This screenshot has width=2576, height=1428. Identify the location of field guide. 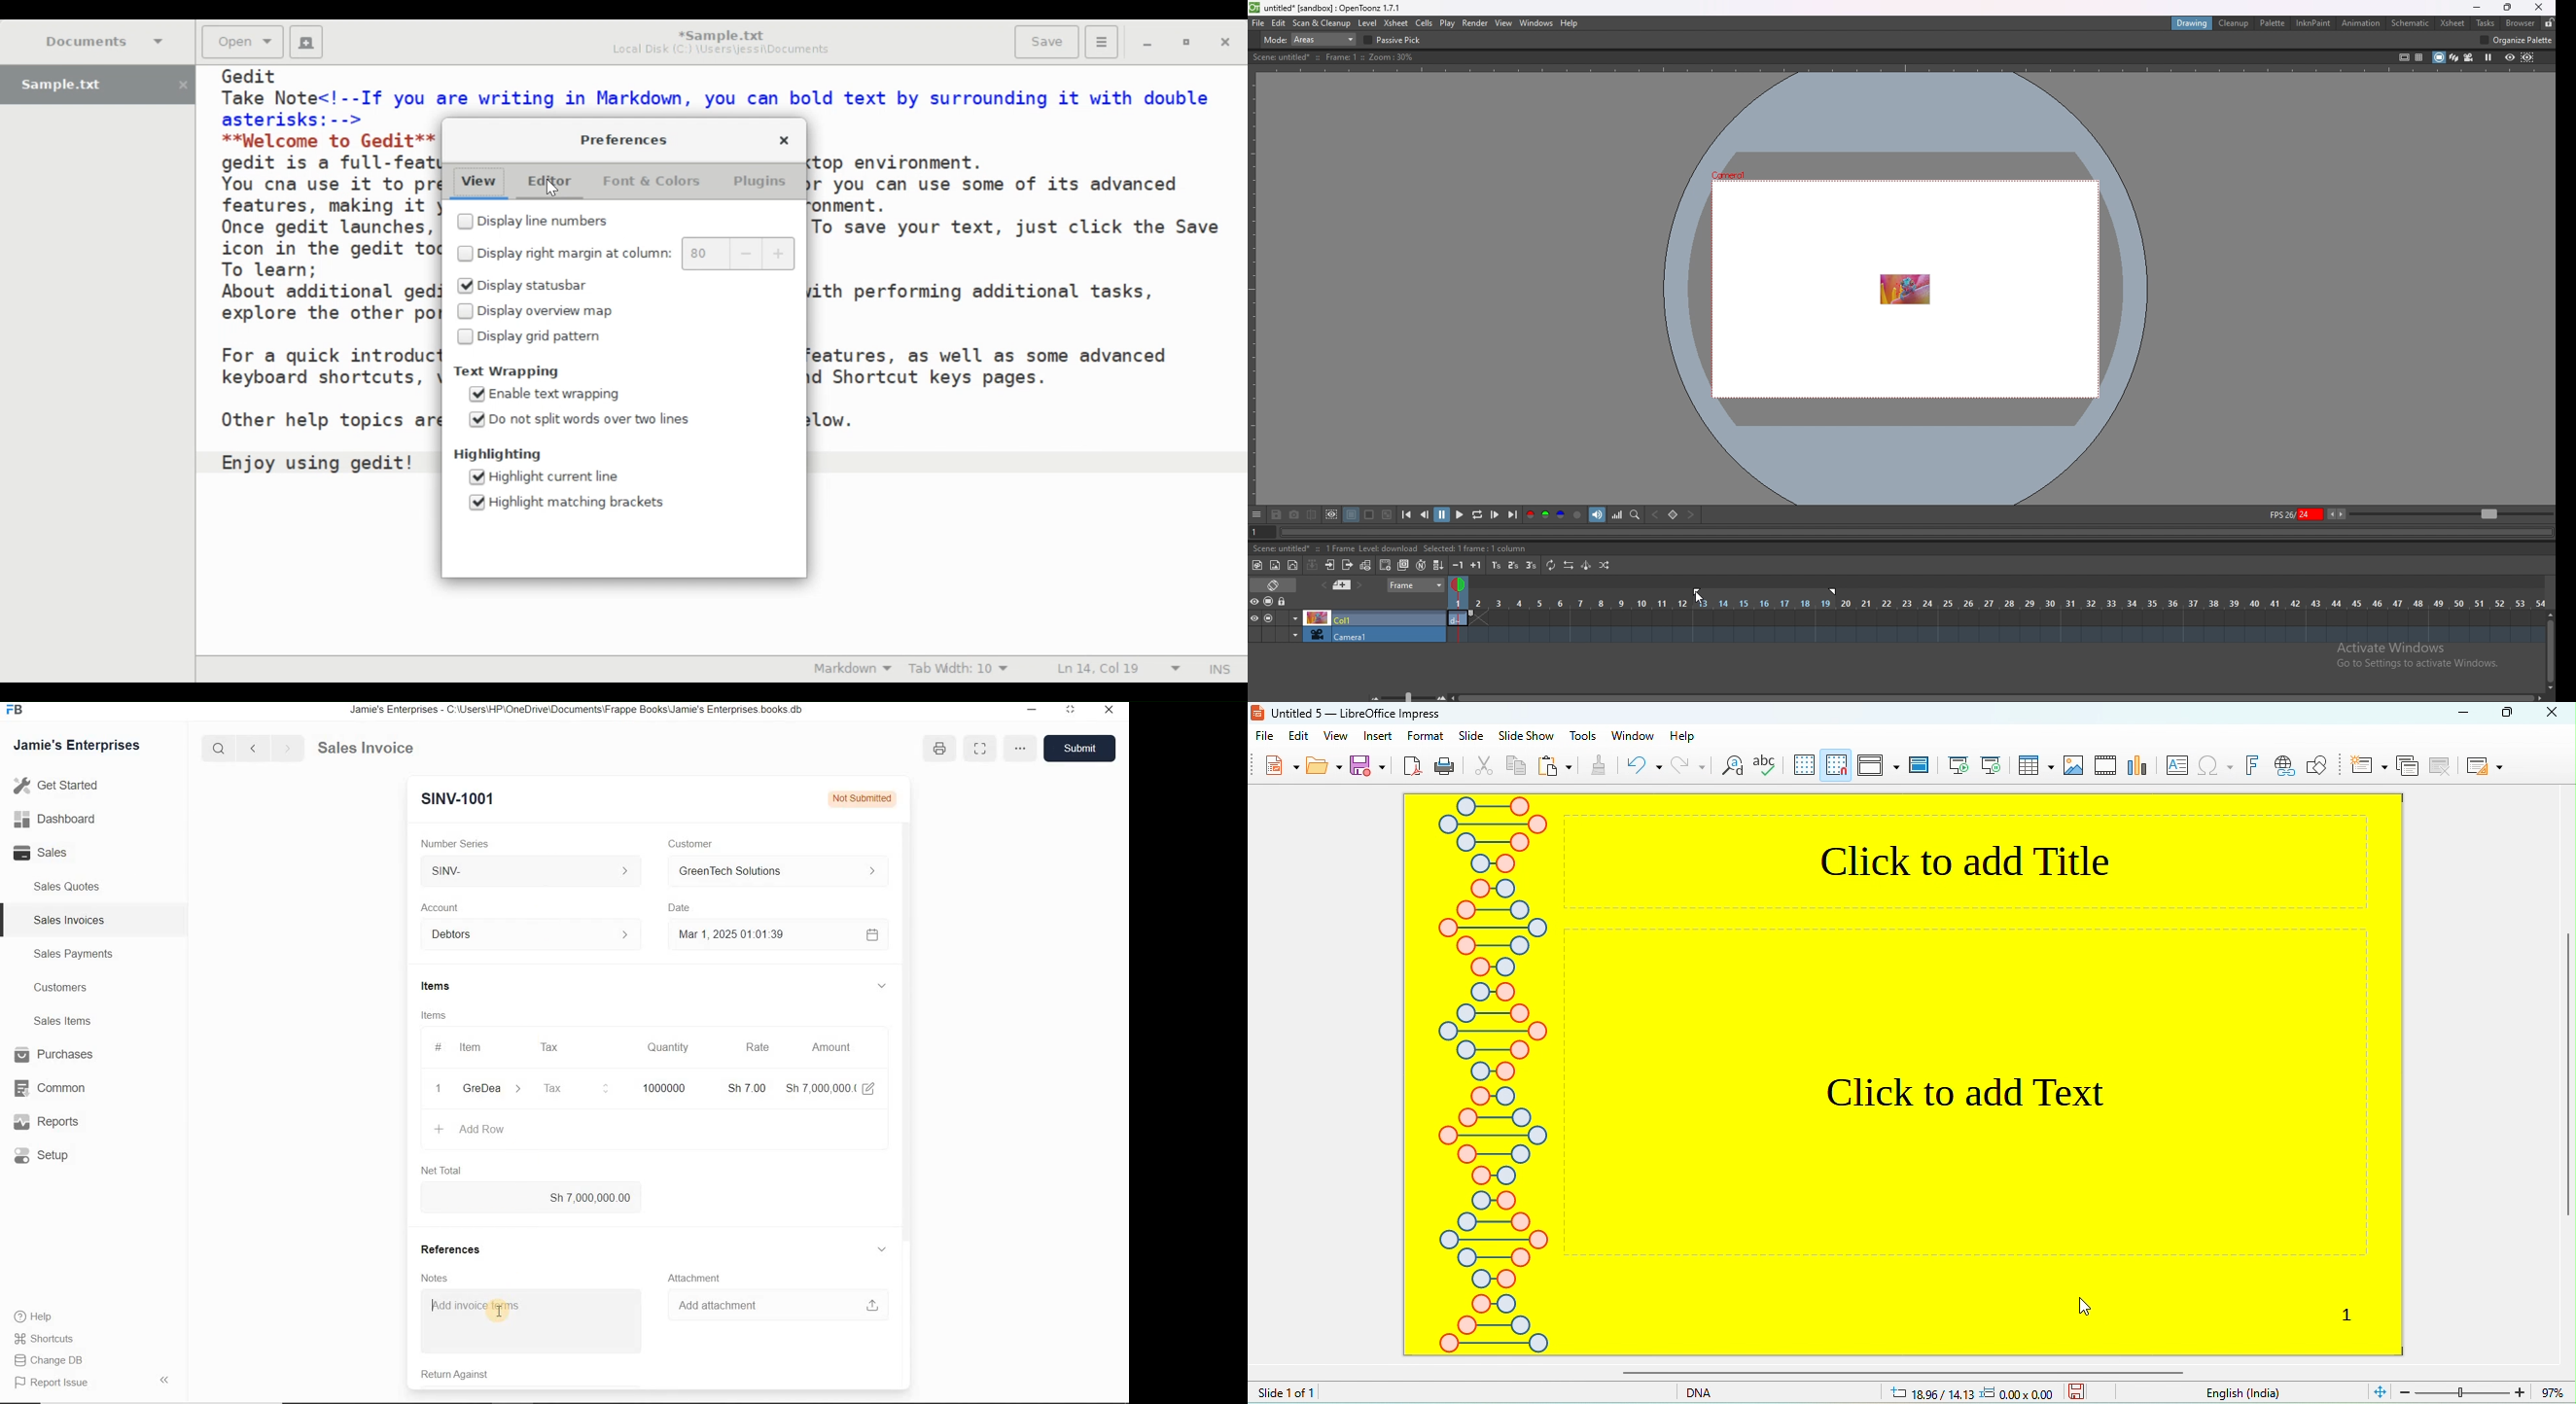
(2420, 58).